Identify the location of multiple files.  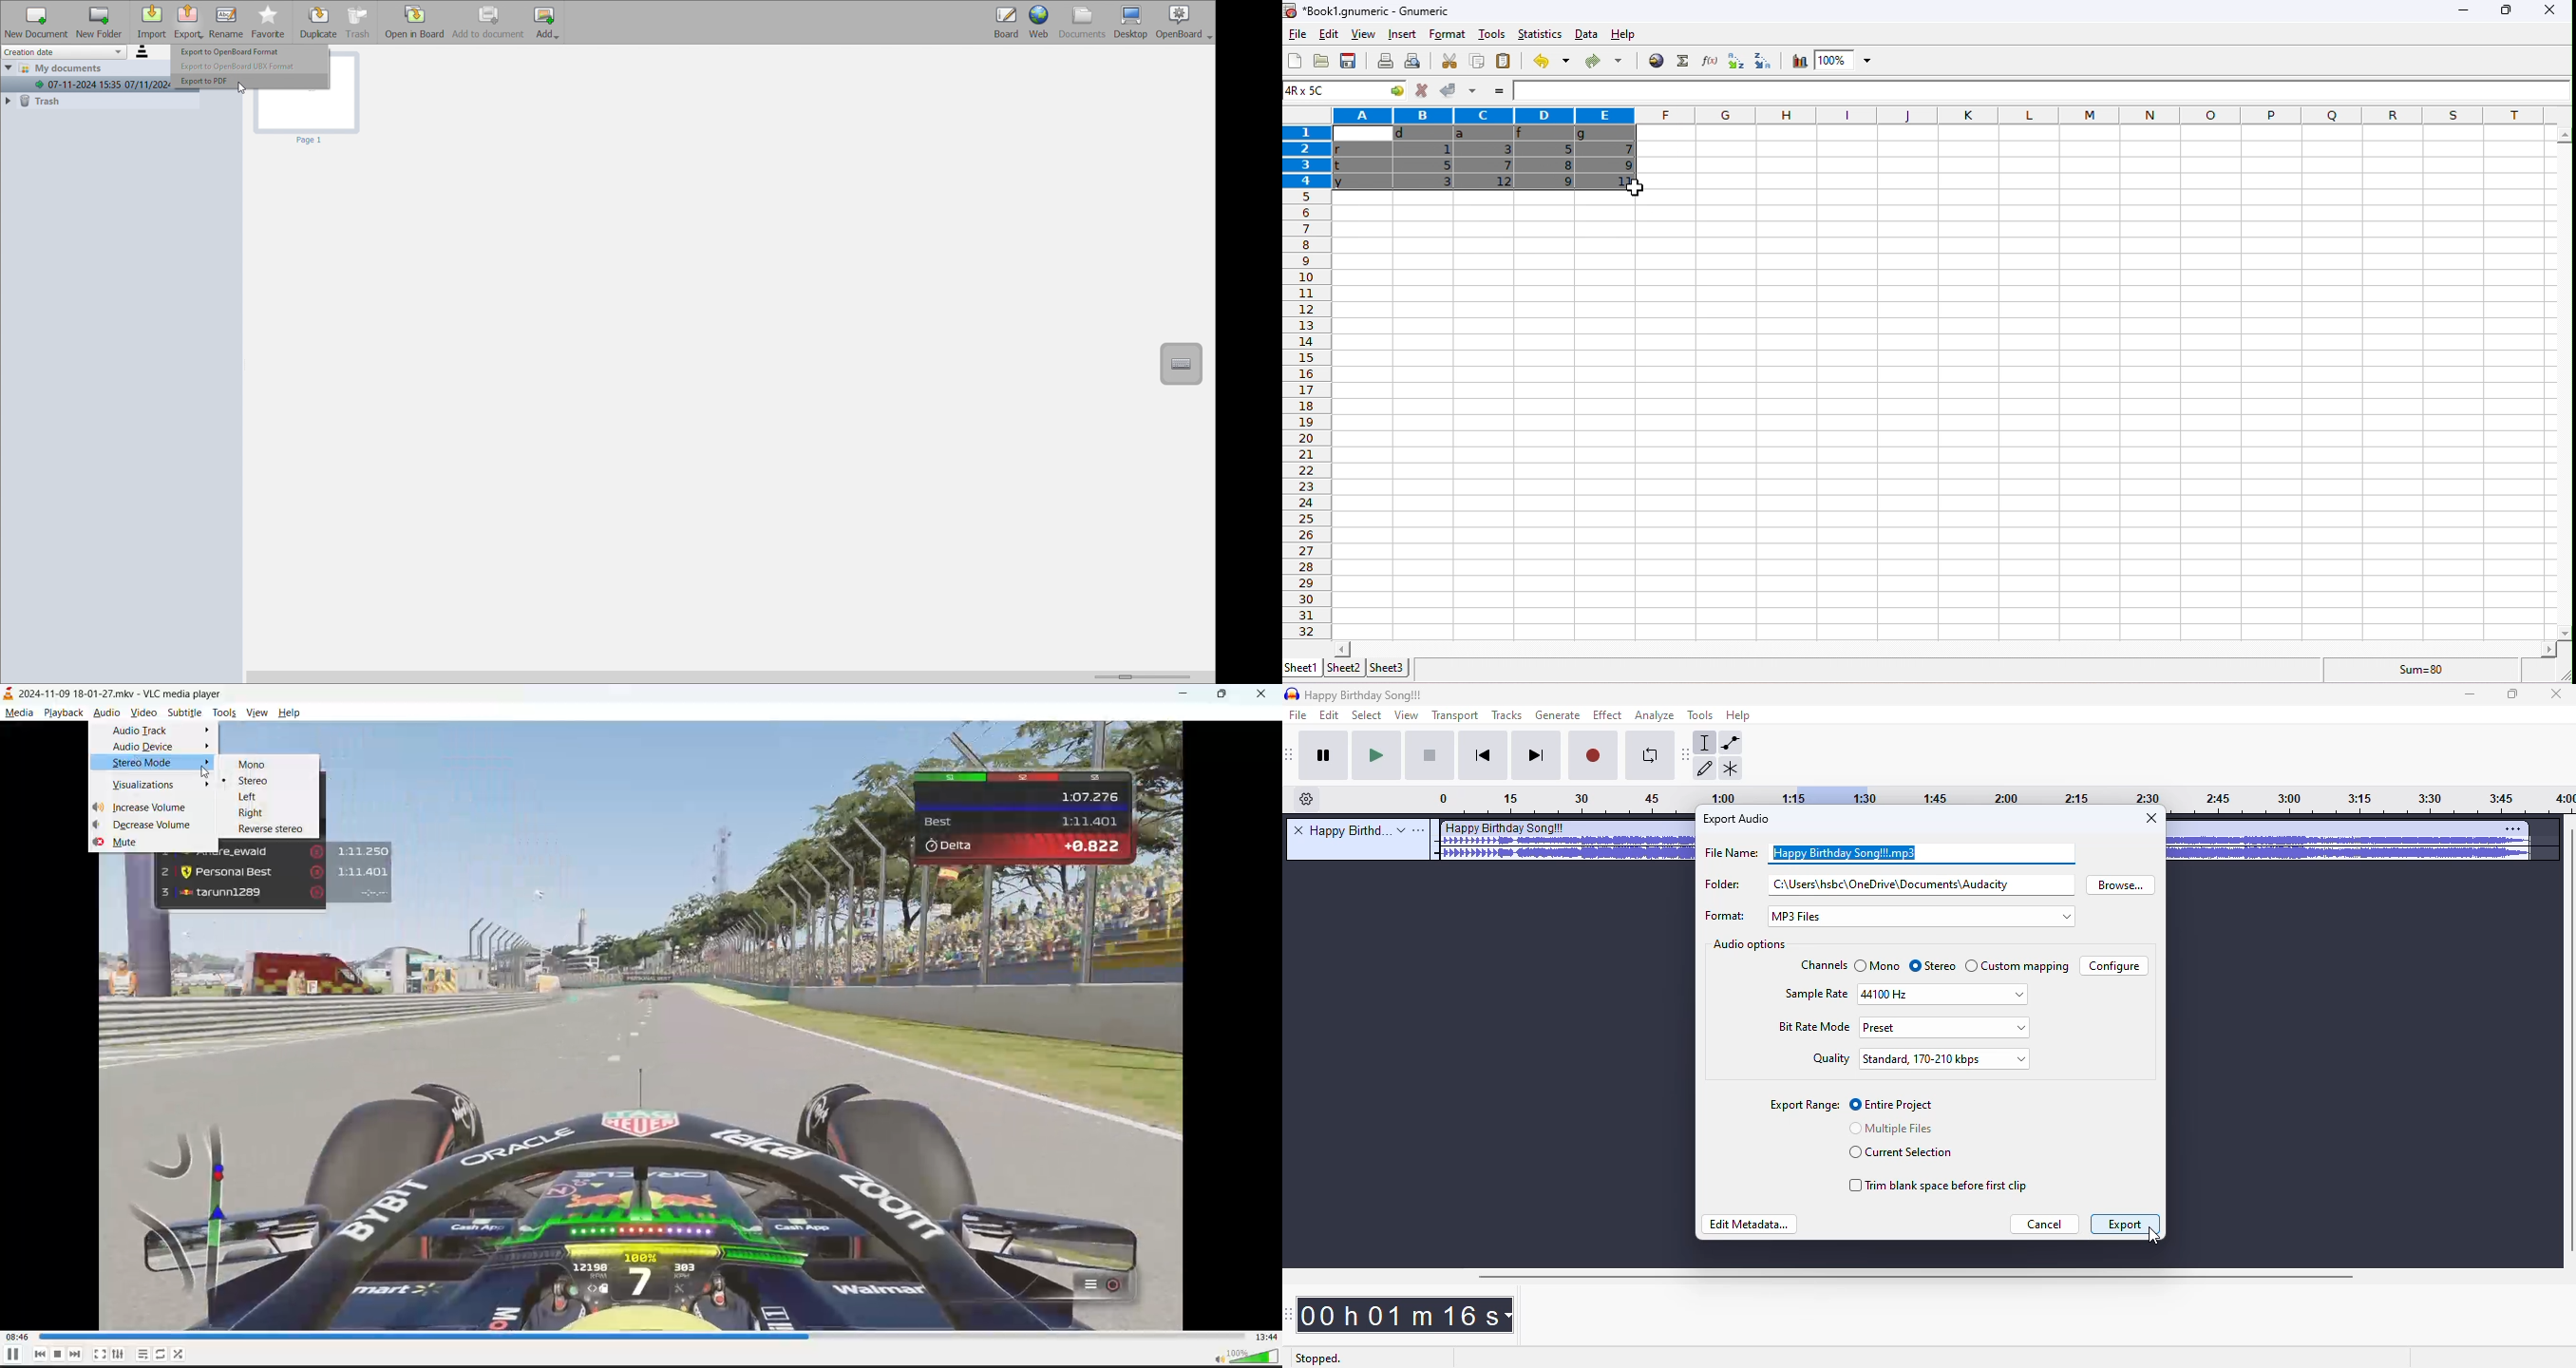
(1891, 1128).